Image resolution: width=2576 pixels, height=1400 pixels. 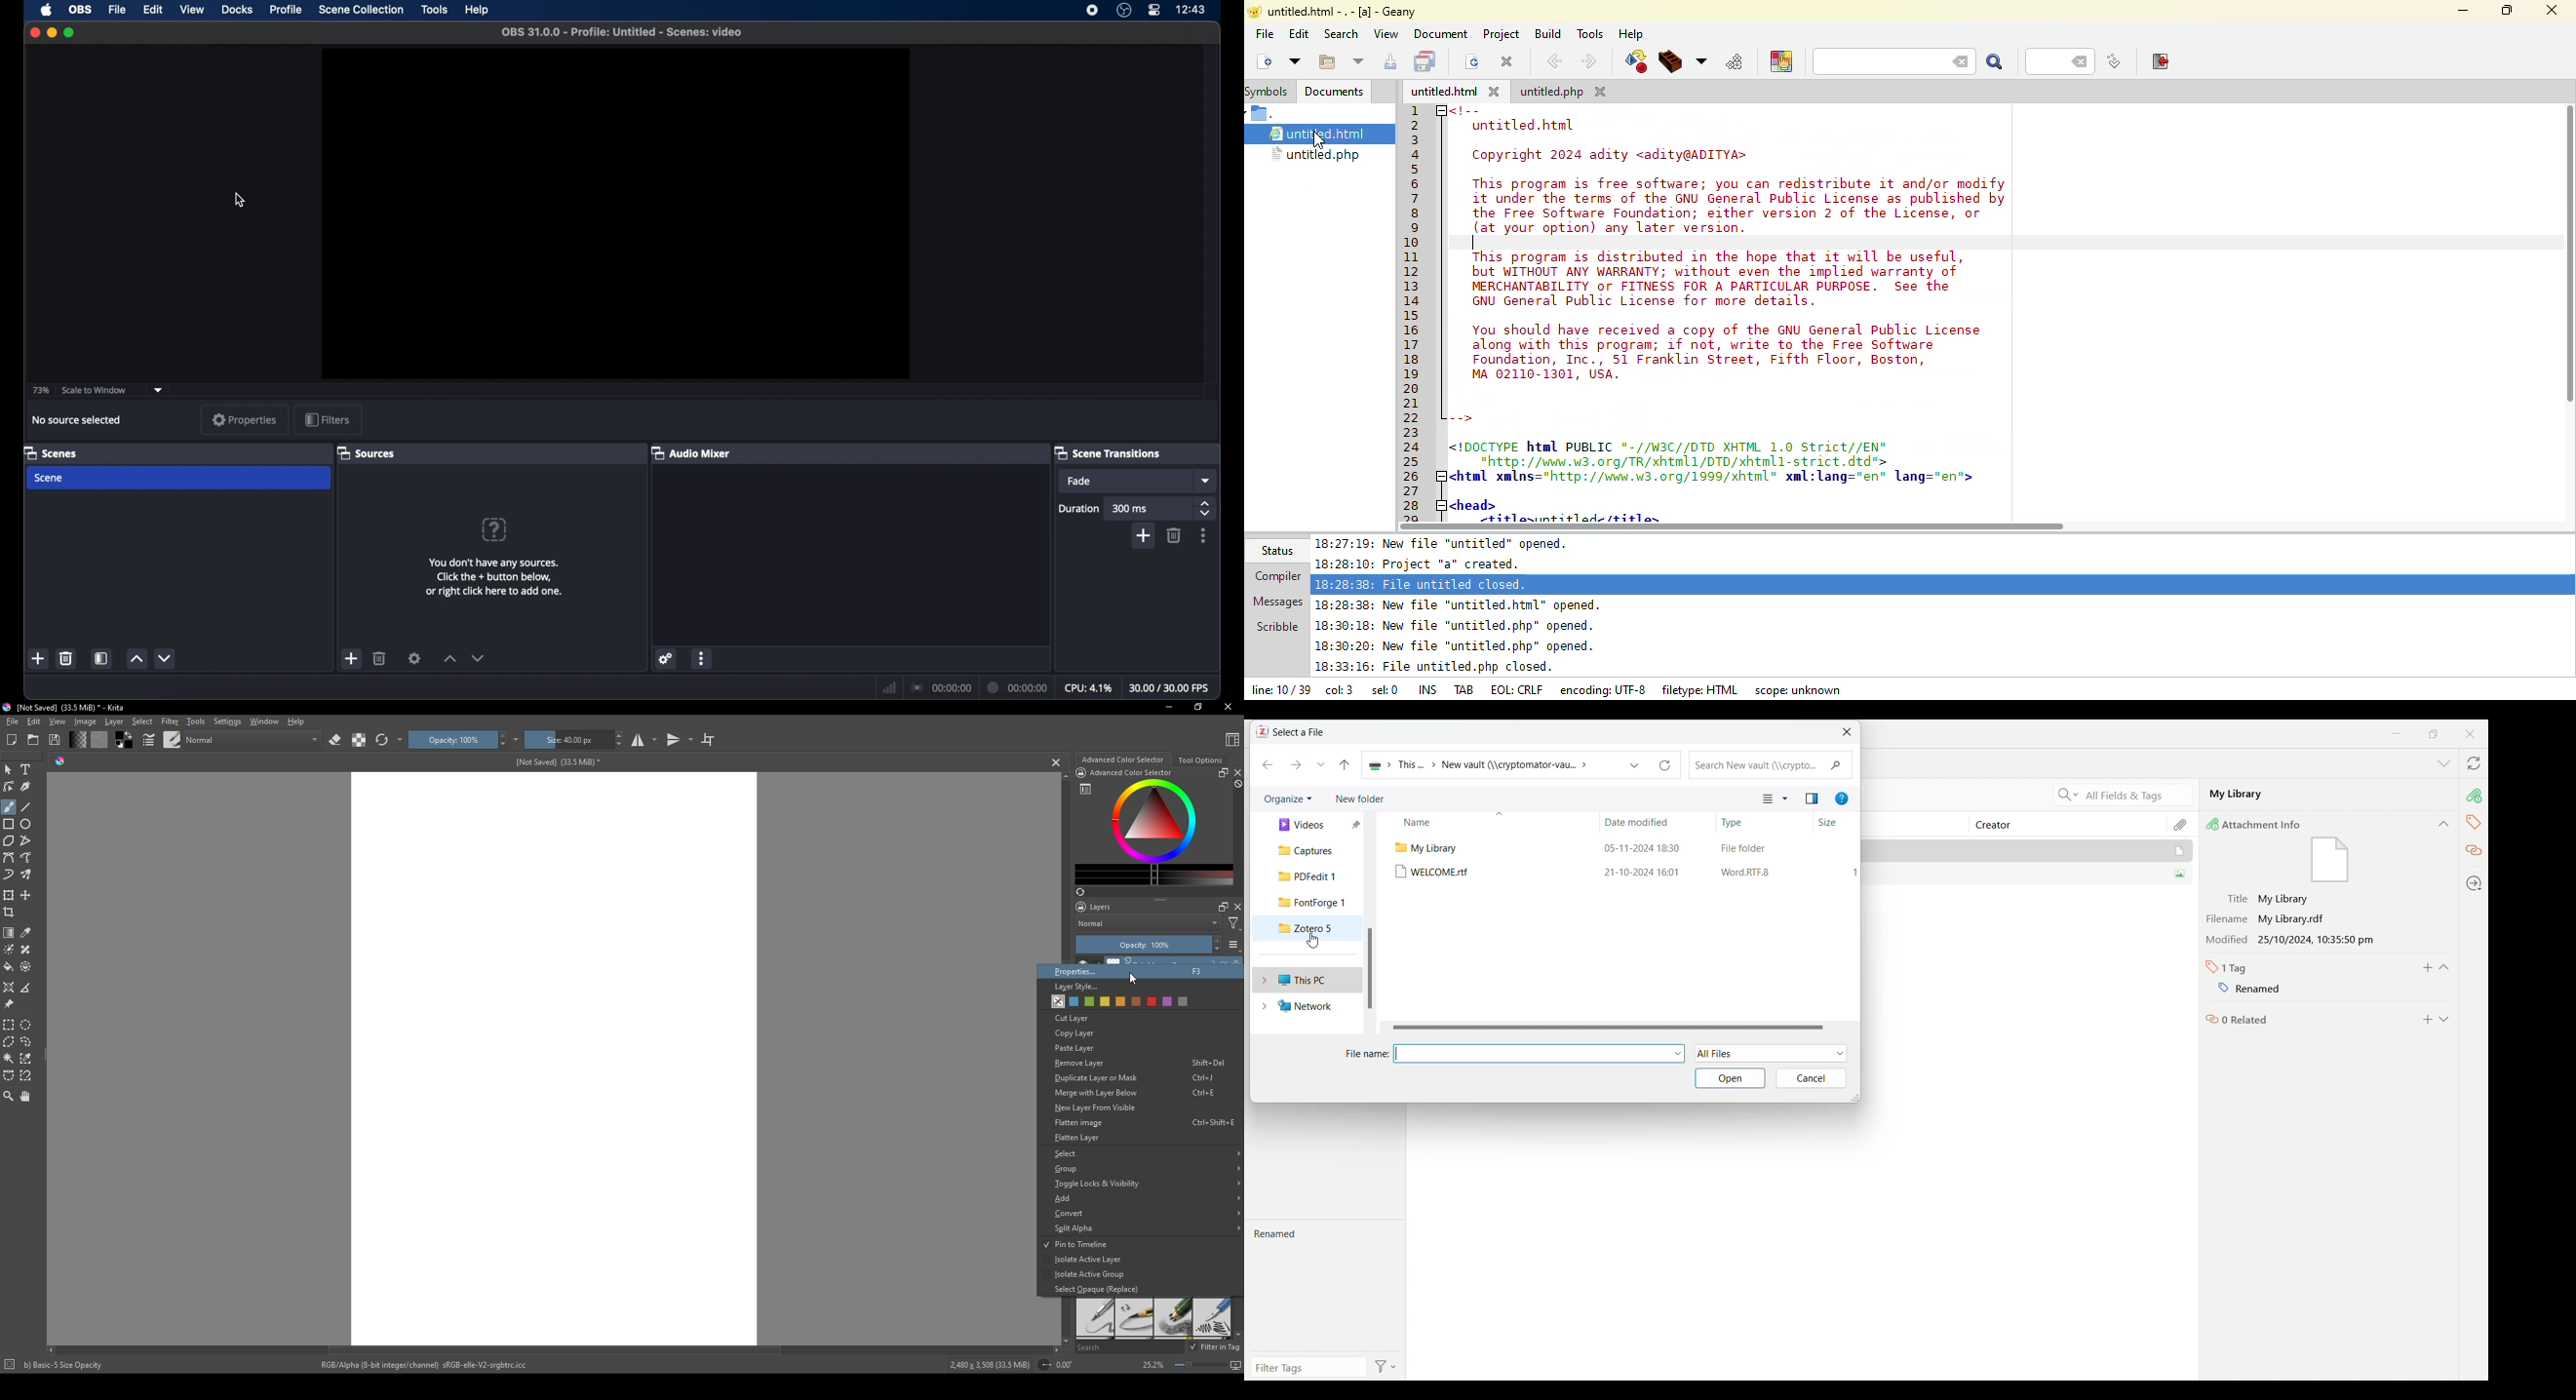 I want to click on Recent locations, so click(x=1321, y=764).